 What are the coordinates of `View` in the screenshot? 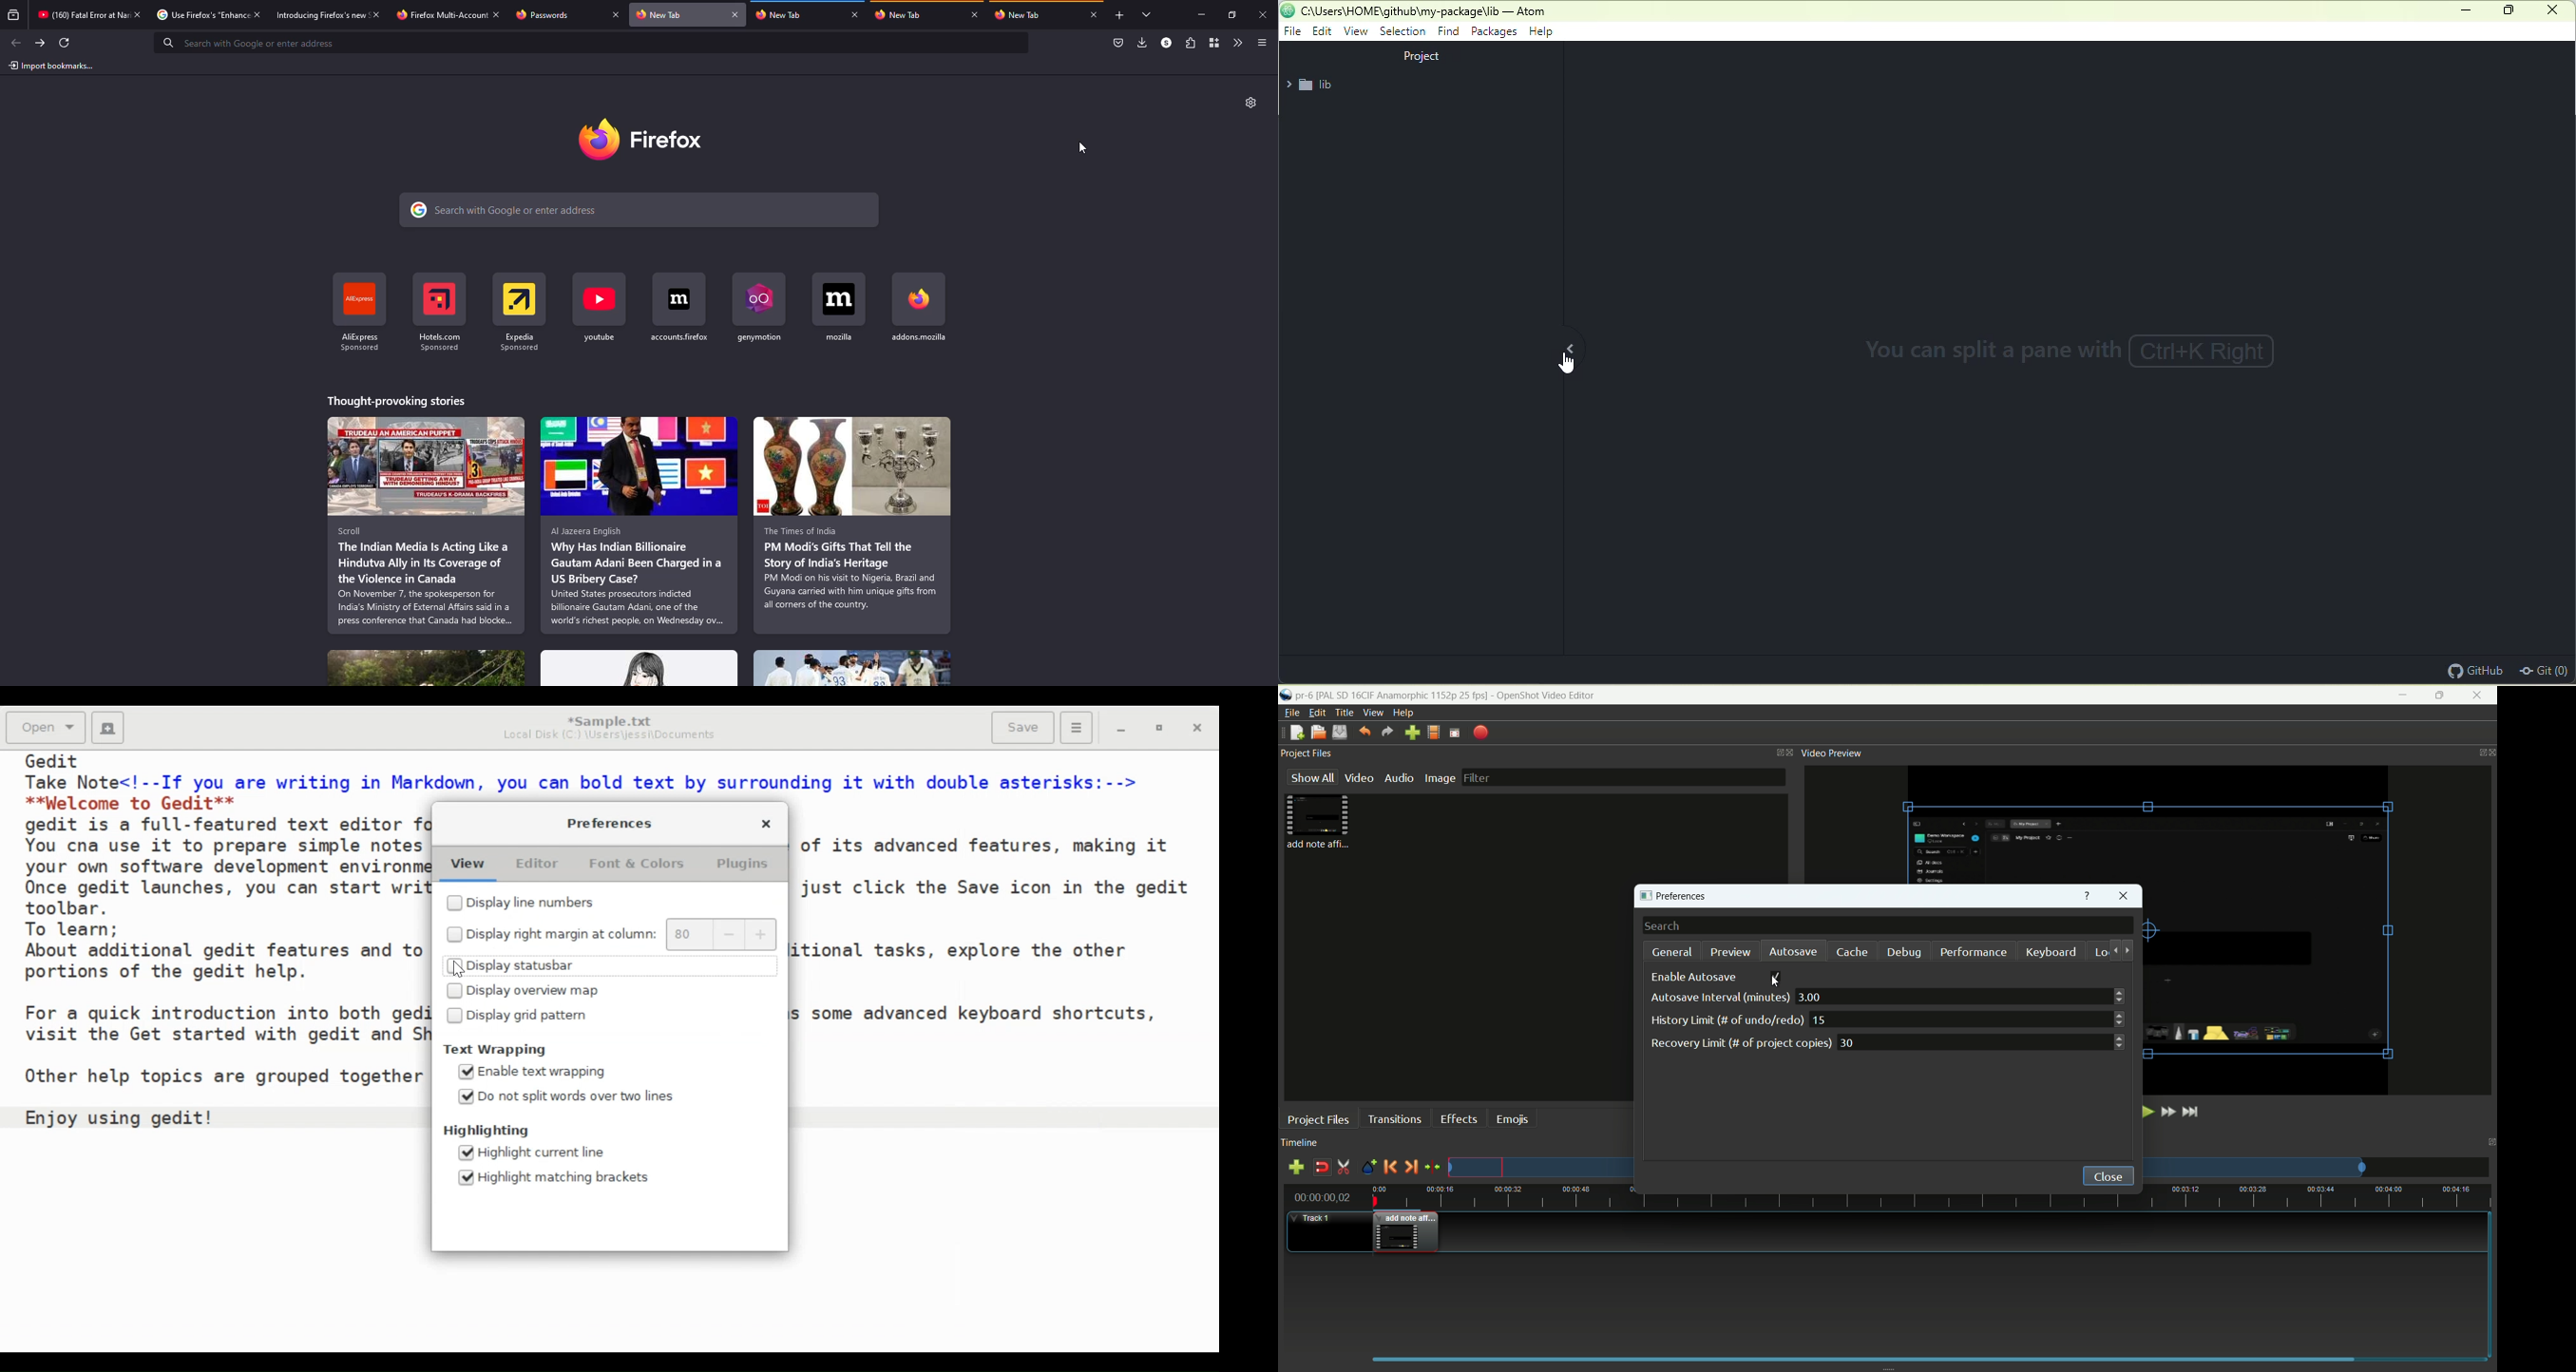 It's located at (468, 864).